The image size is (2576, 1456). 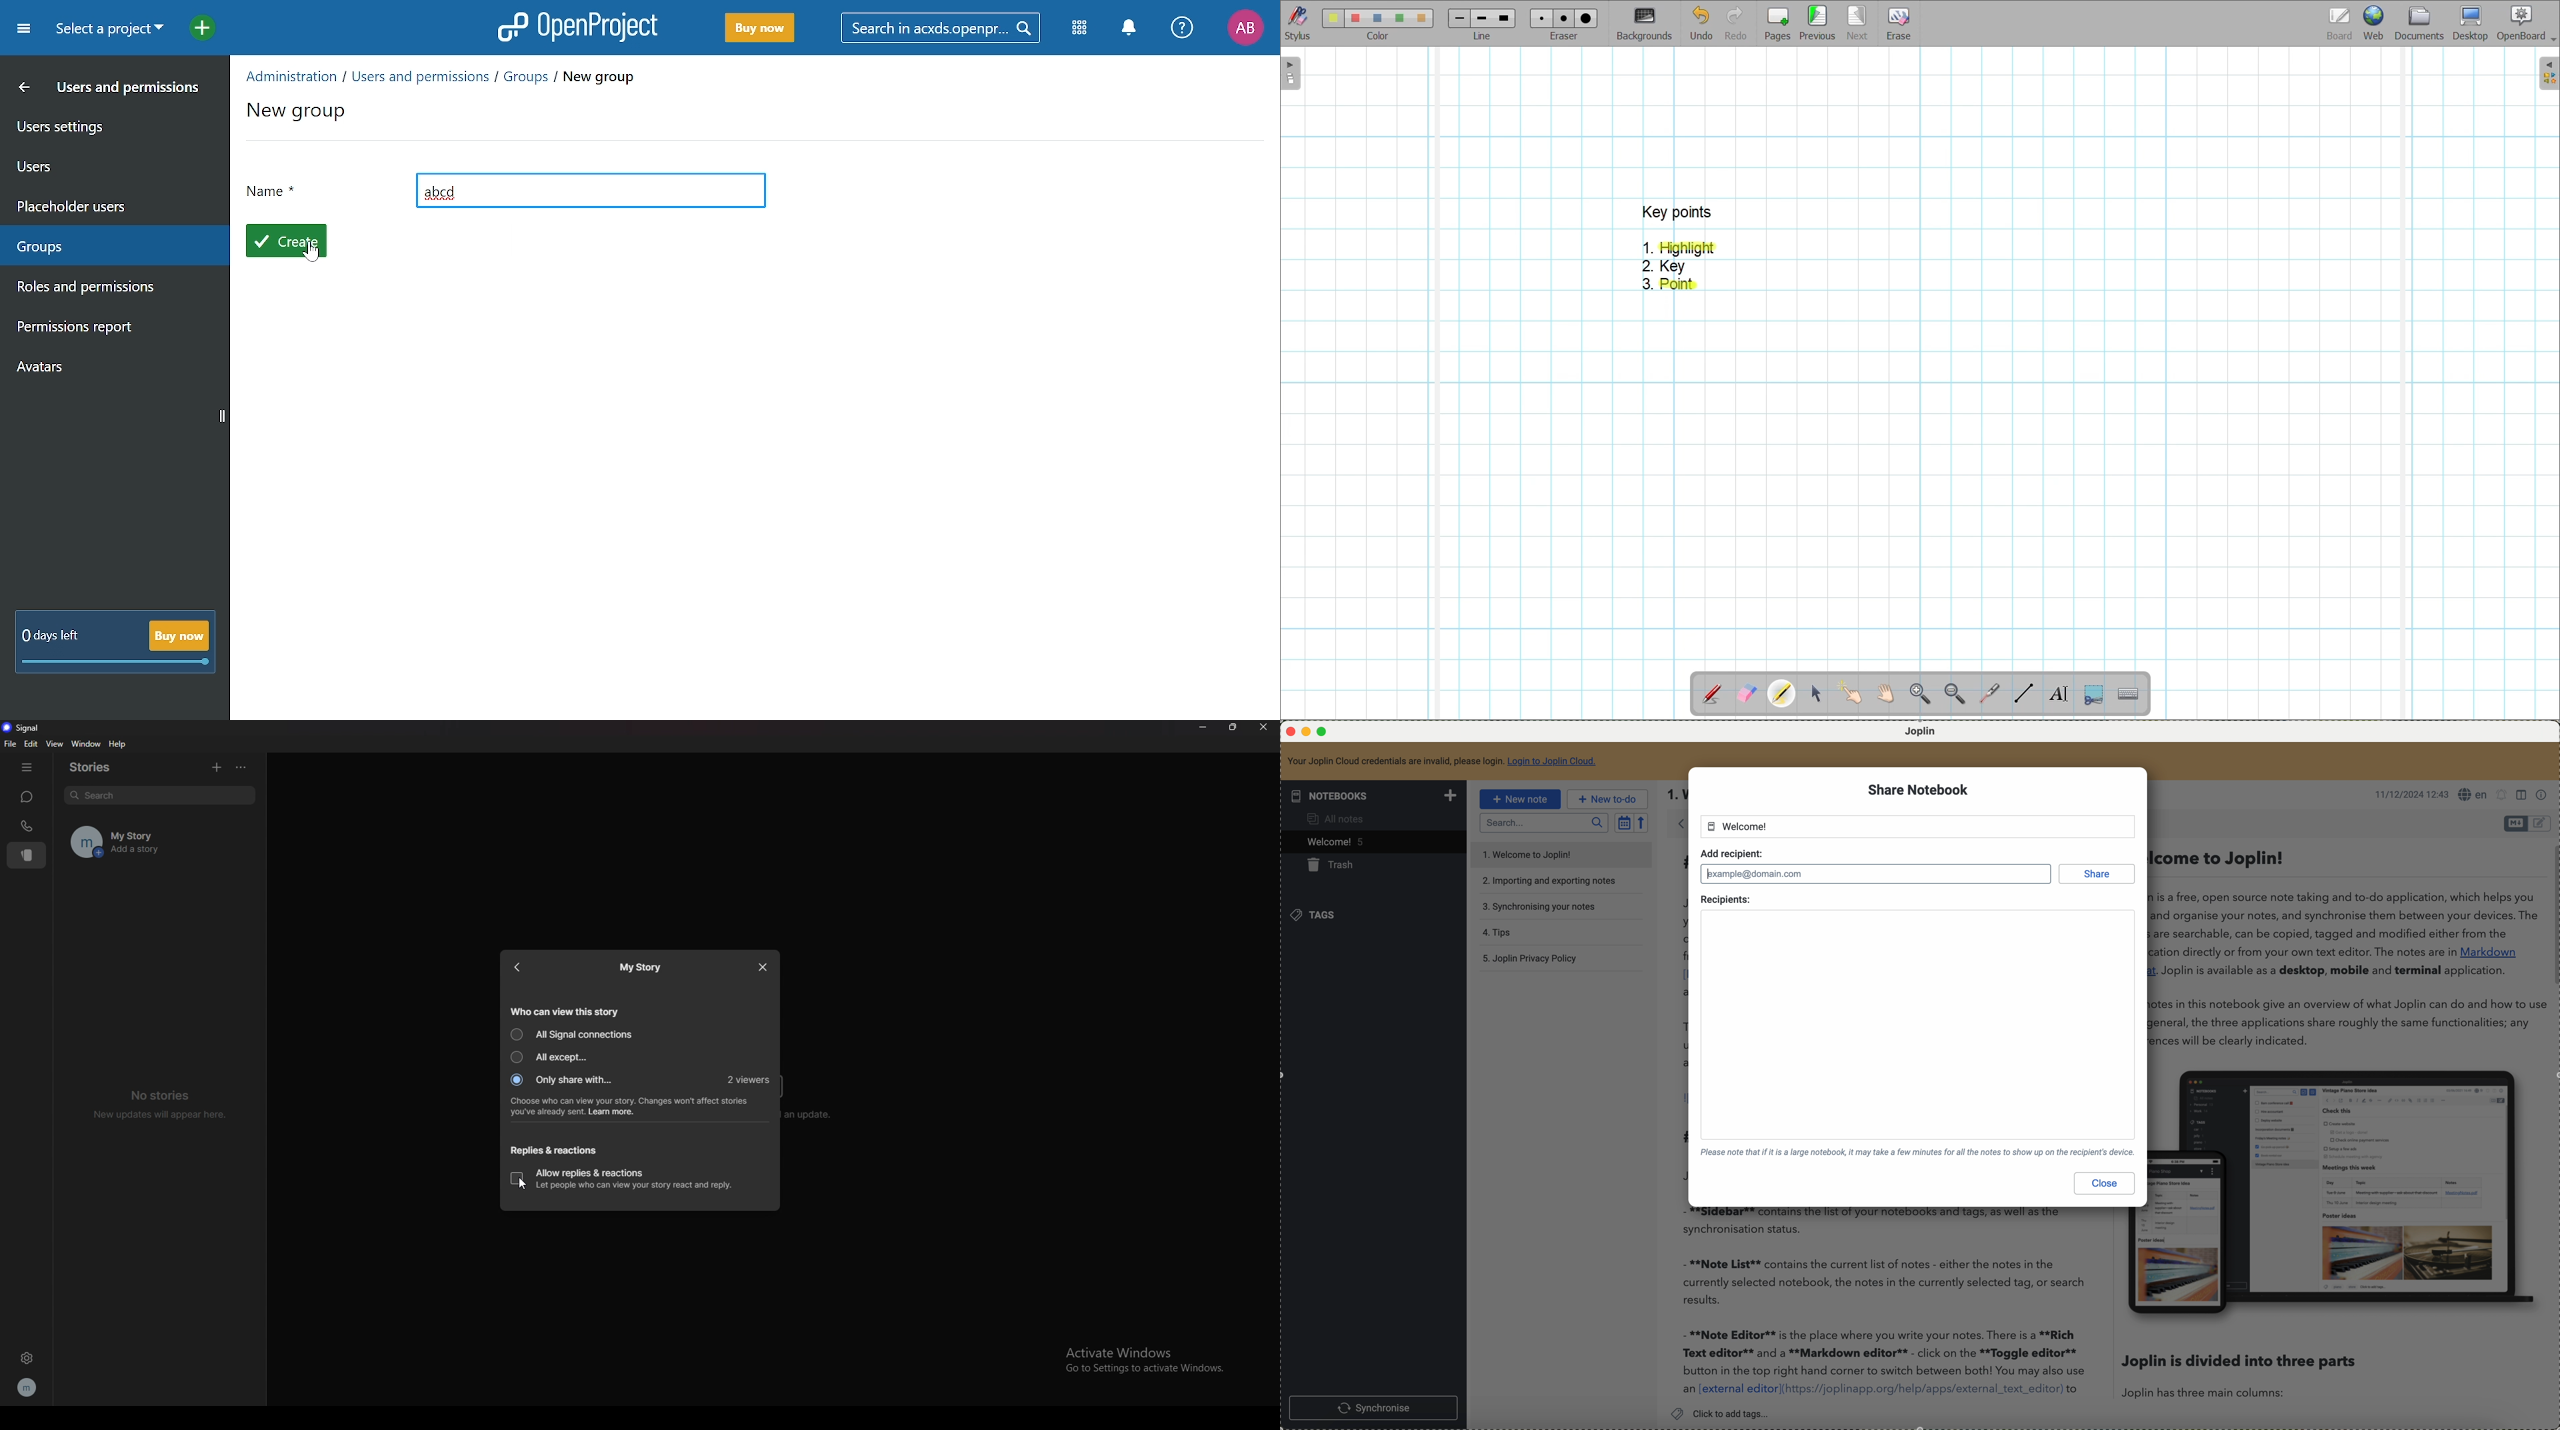 What do you see at coordinates (2541, 824) in the screenshot?
I see `toggle editor` at bounding box center [2541, 824].